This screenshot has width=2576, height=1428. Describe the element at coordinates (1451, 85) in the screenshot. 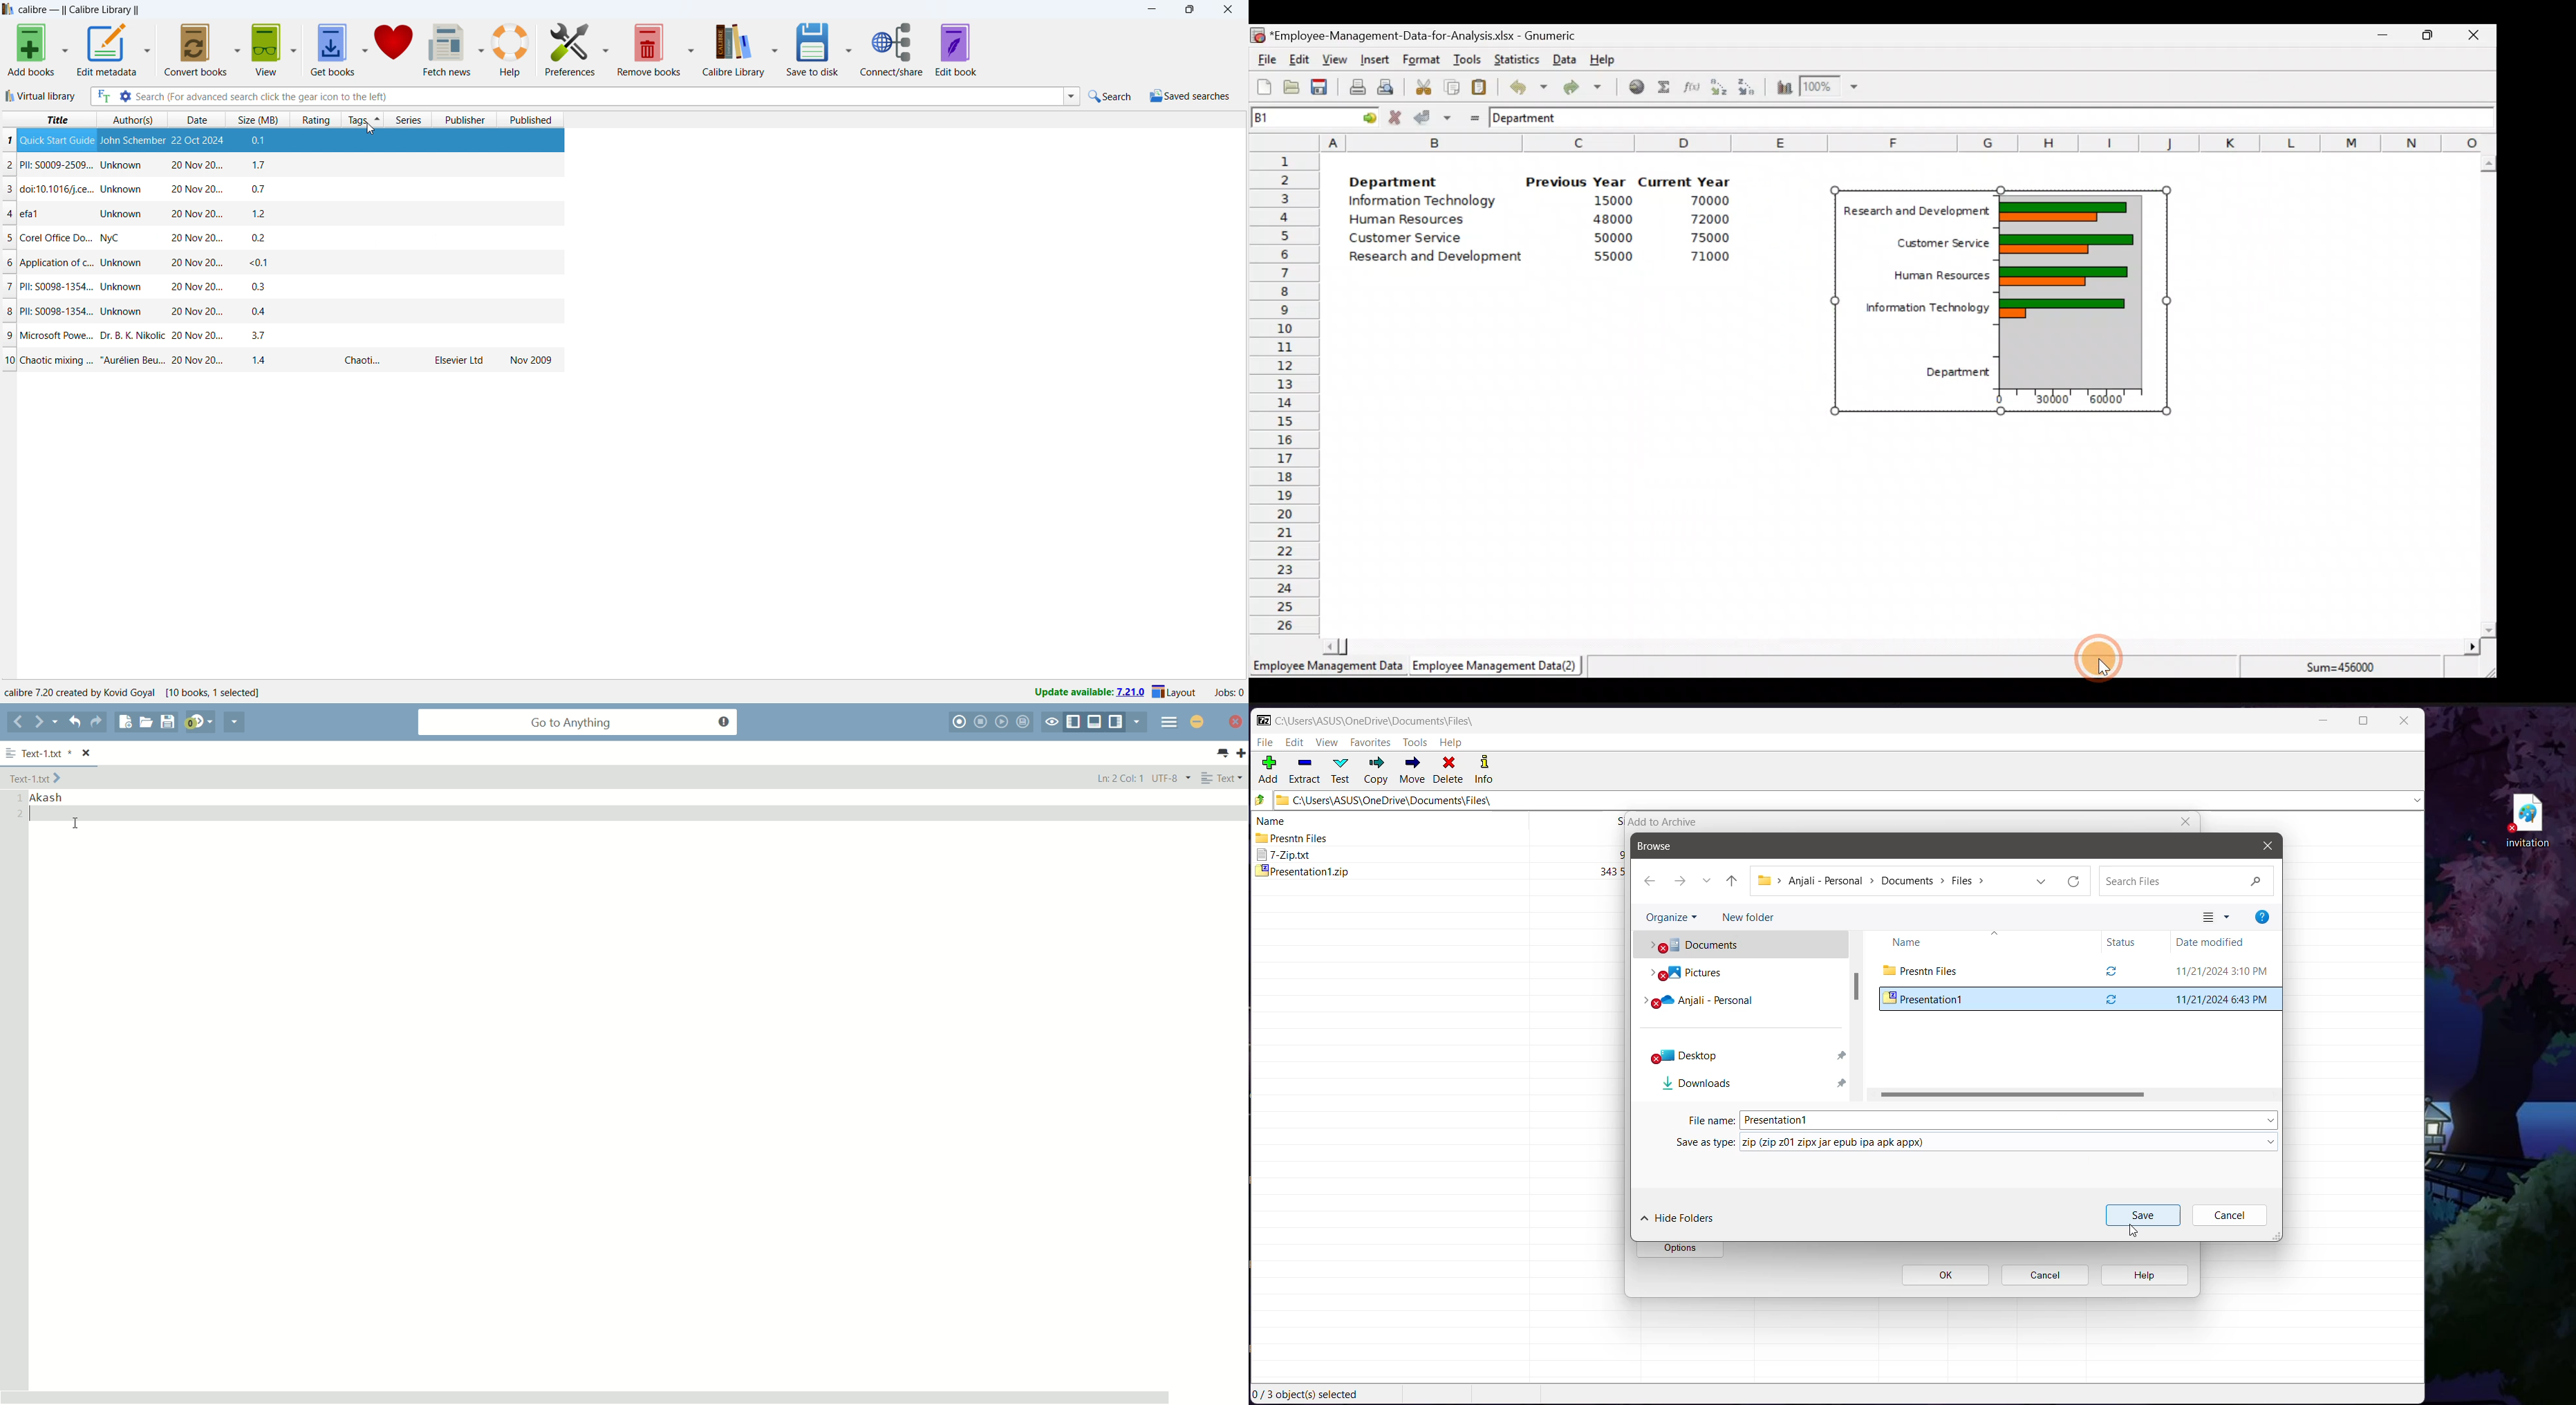

I see `Copy the selection` at that location.